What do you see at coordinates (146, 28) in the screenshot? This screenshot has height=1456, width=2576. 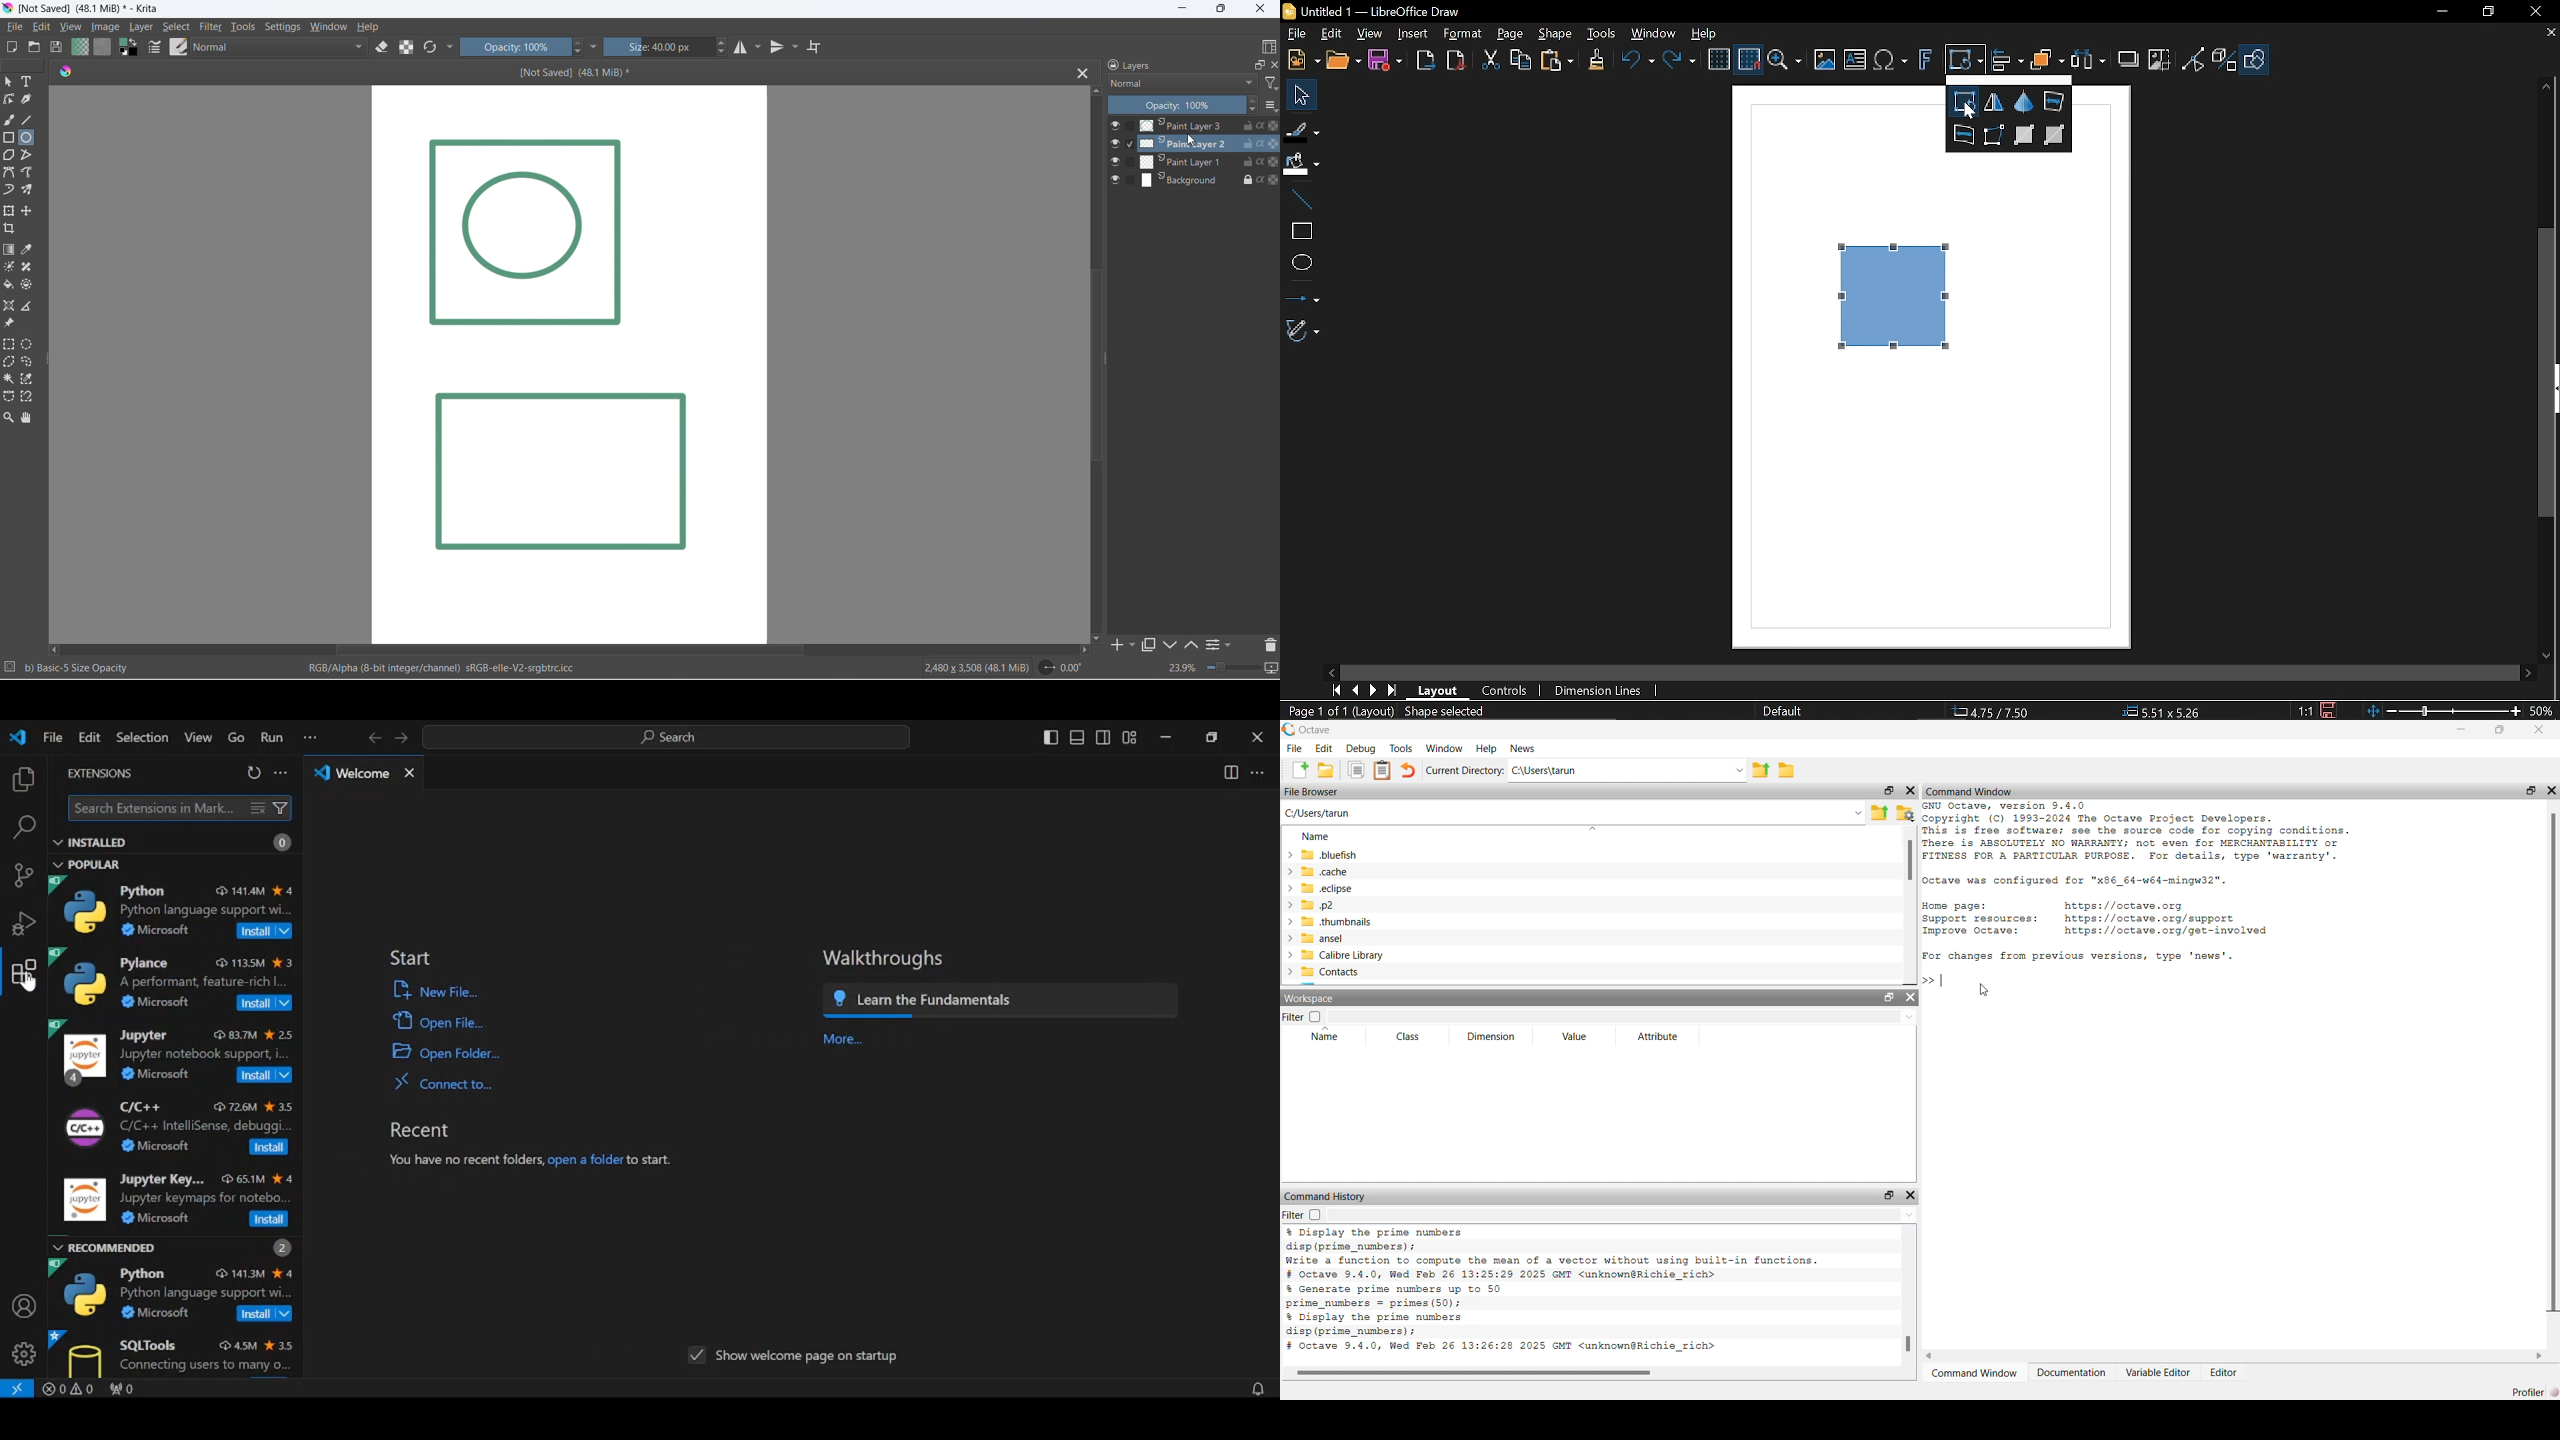 I see `layer` at bounding box center [146, 28].